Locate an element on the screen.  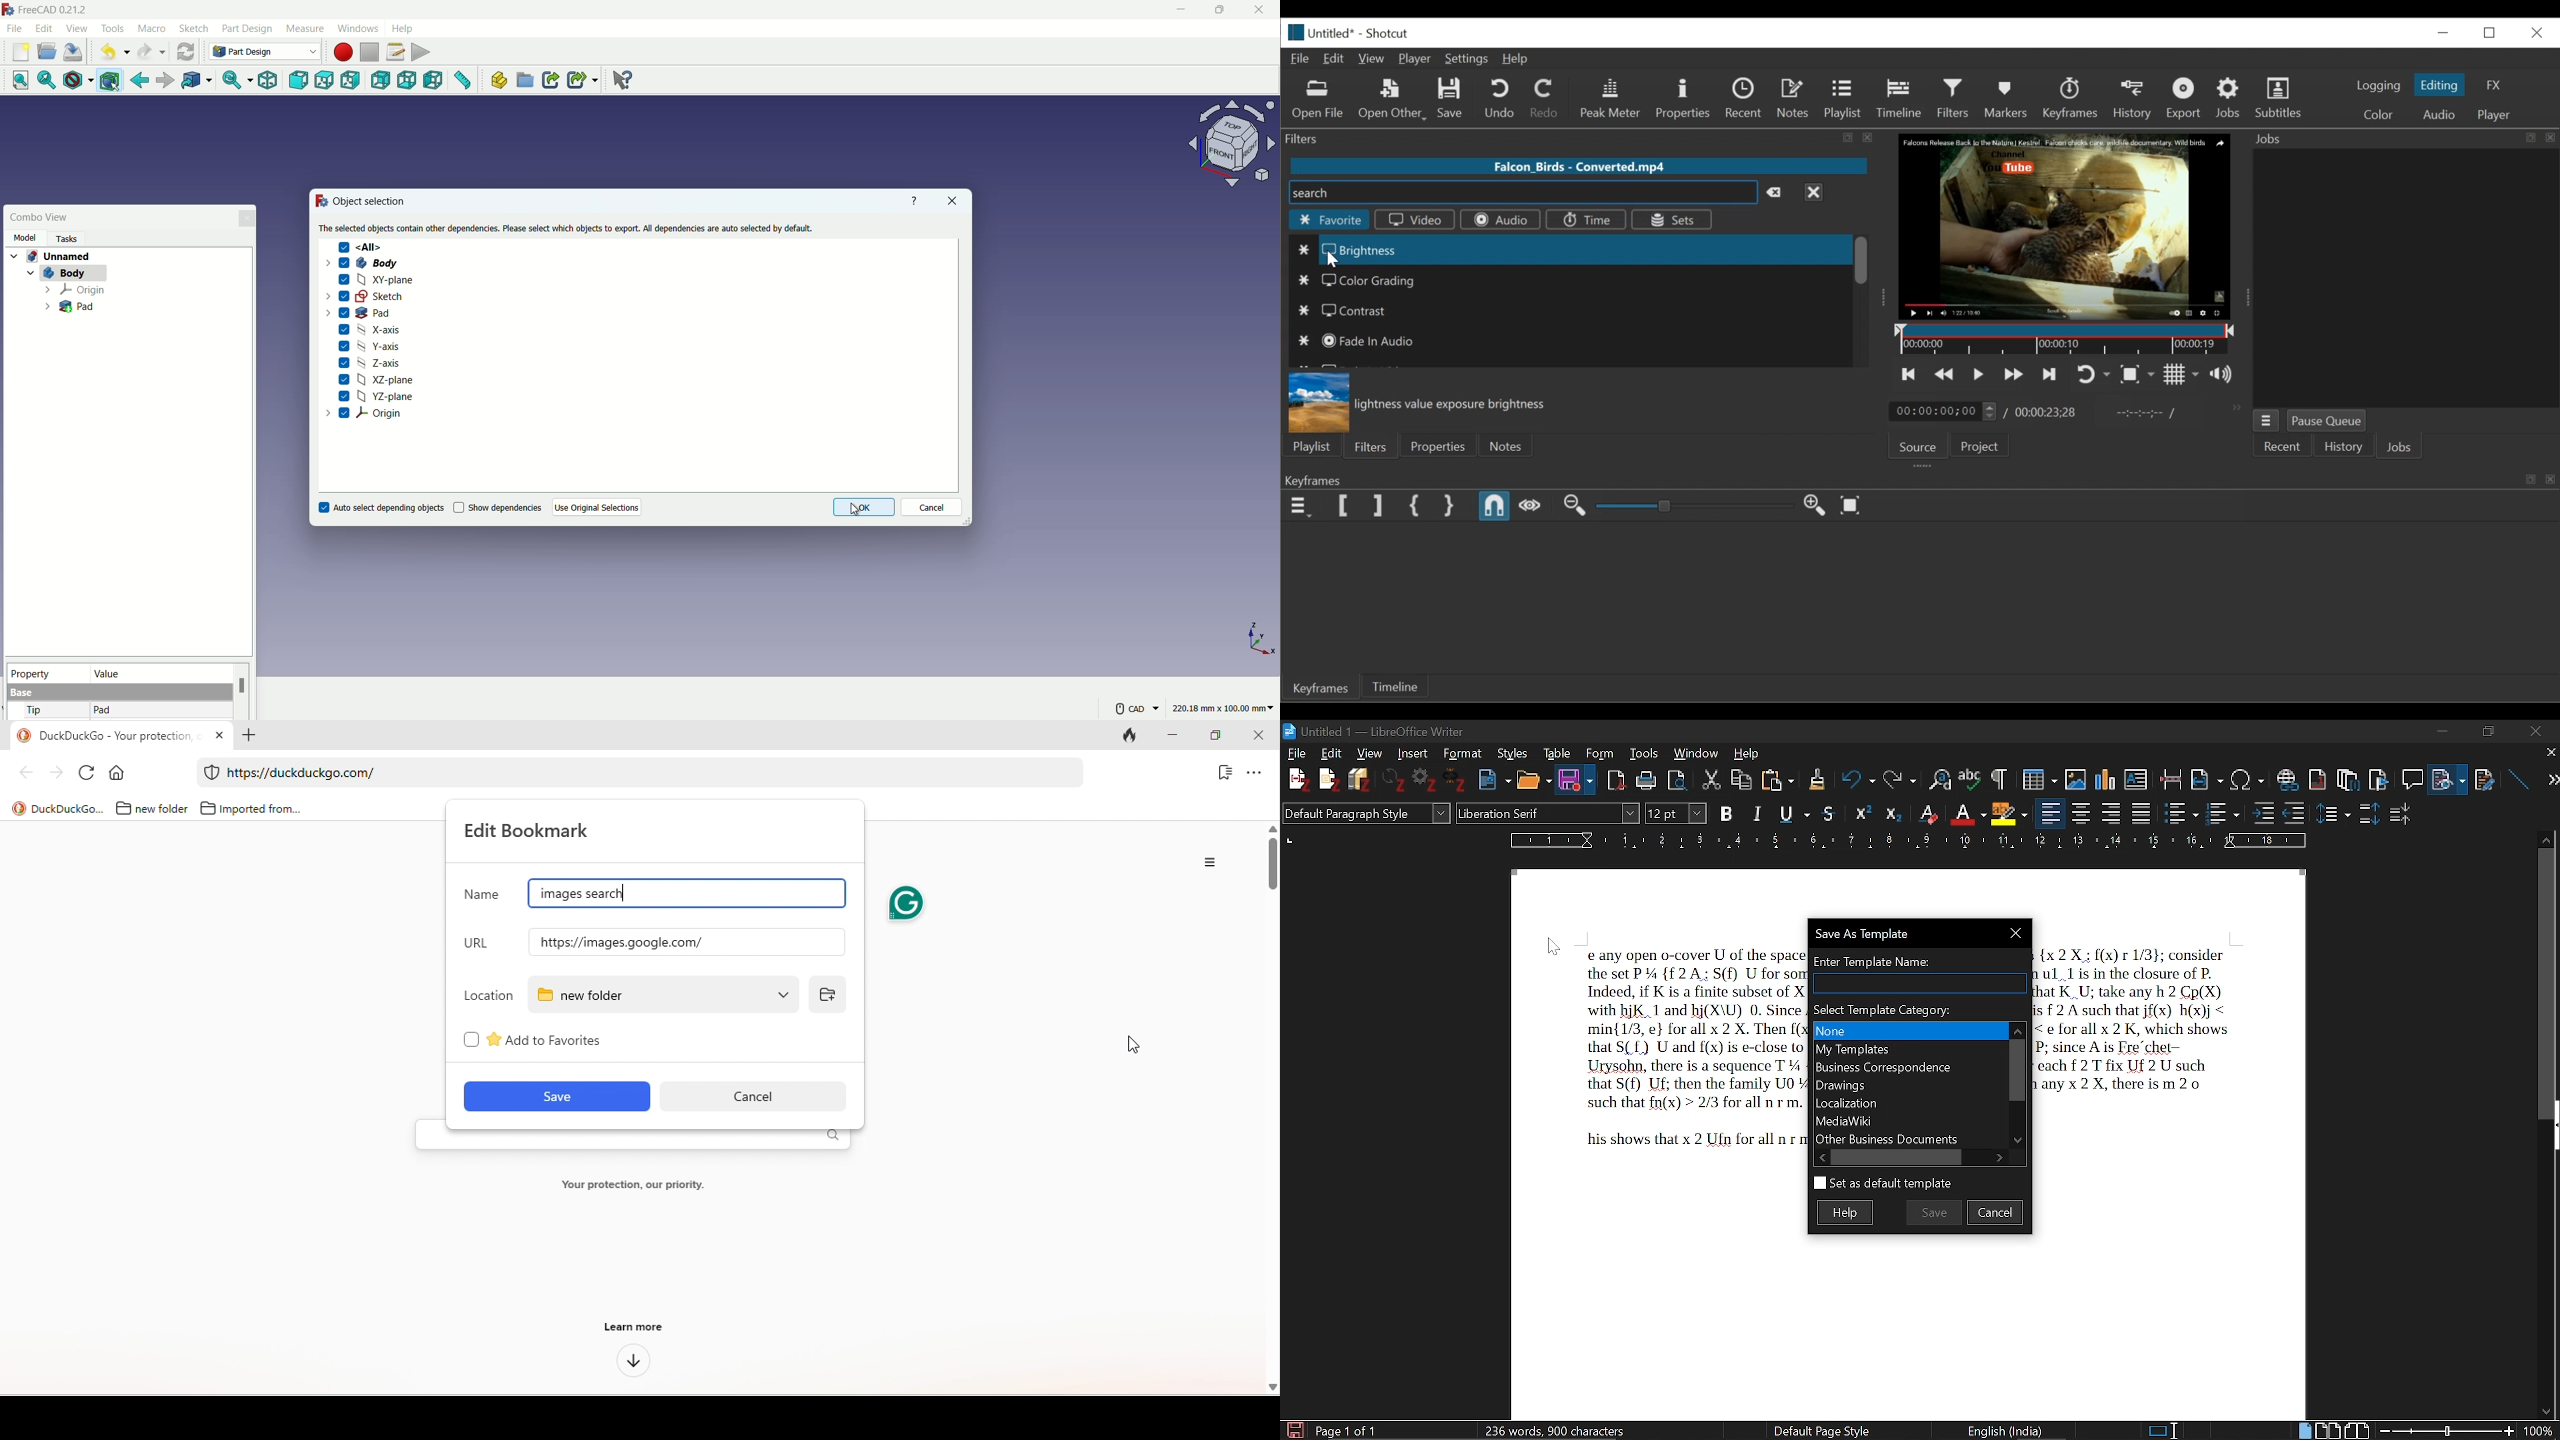
File is located at coordinates (1299, 754).